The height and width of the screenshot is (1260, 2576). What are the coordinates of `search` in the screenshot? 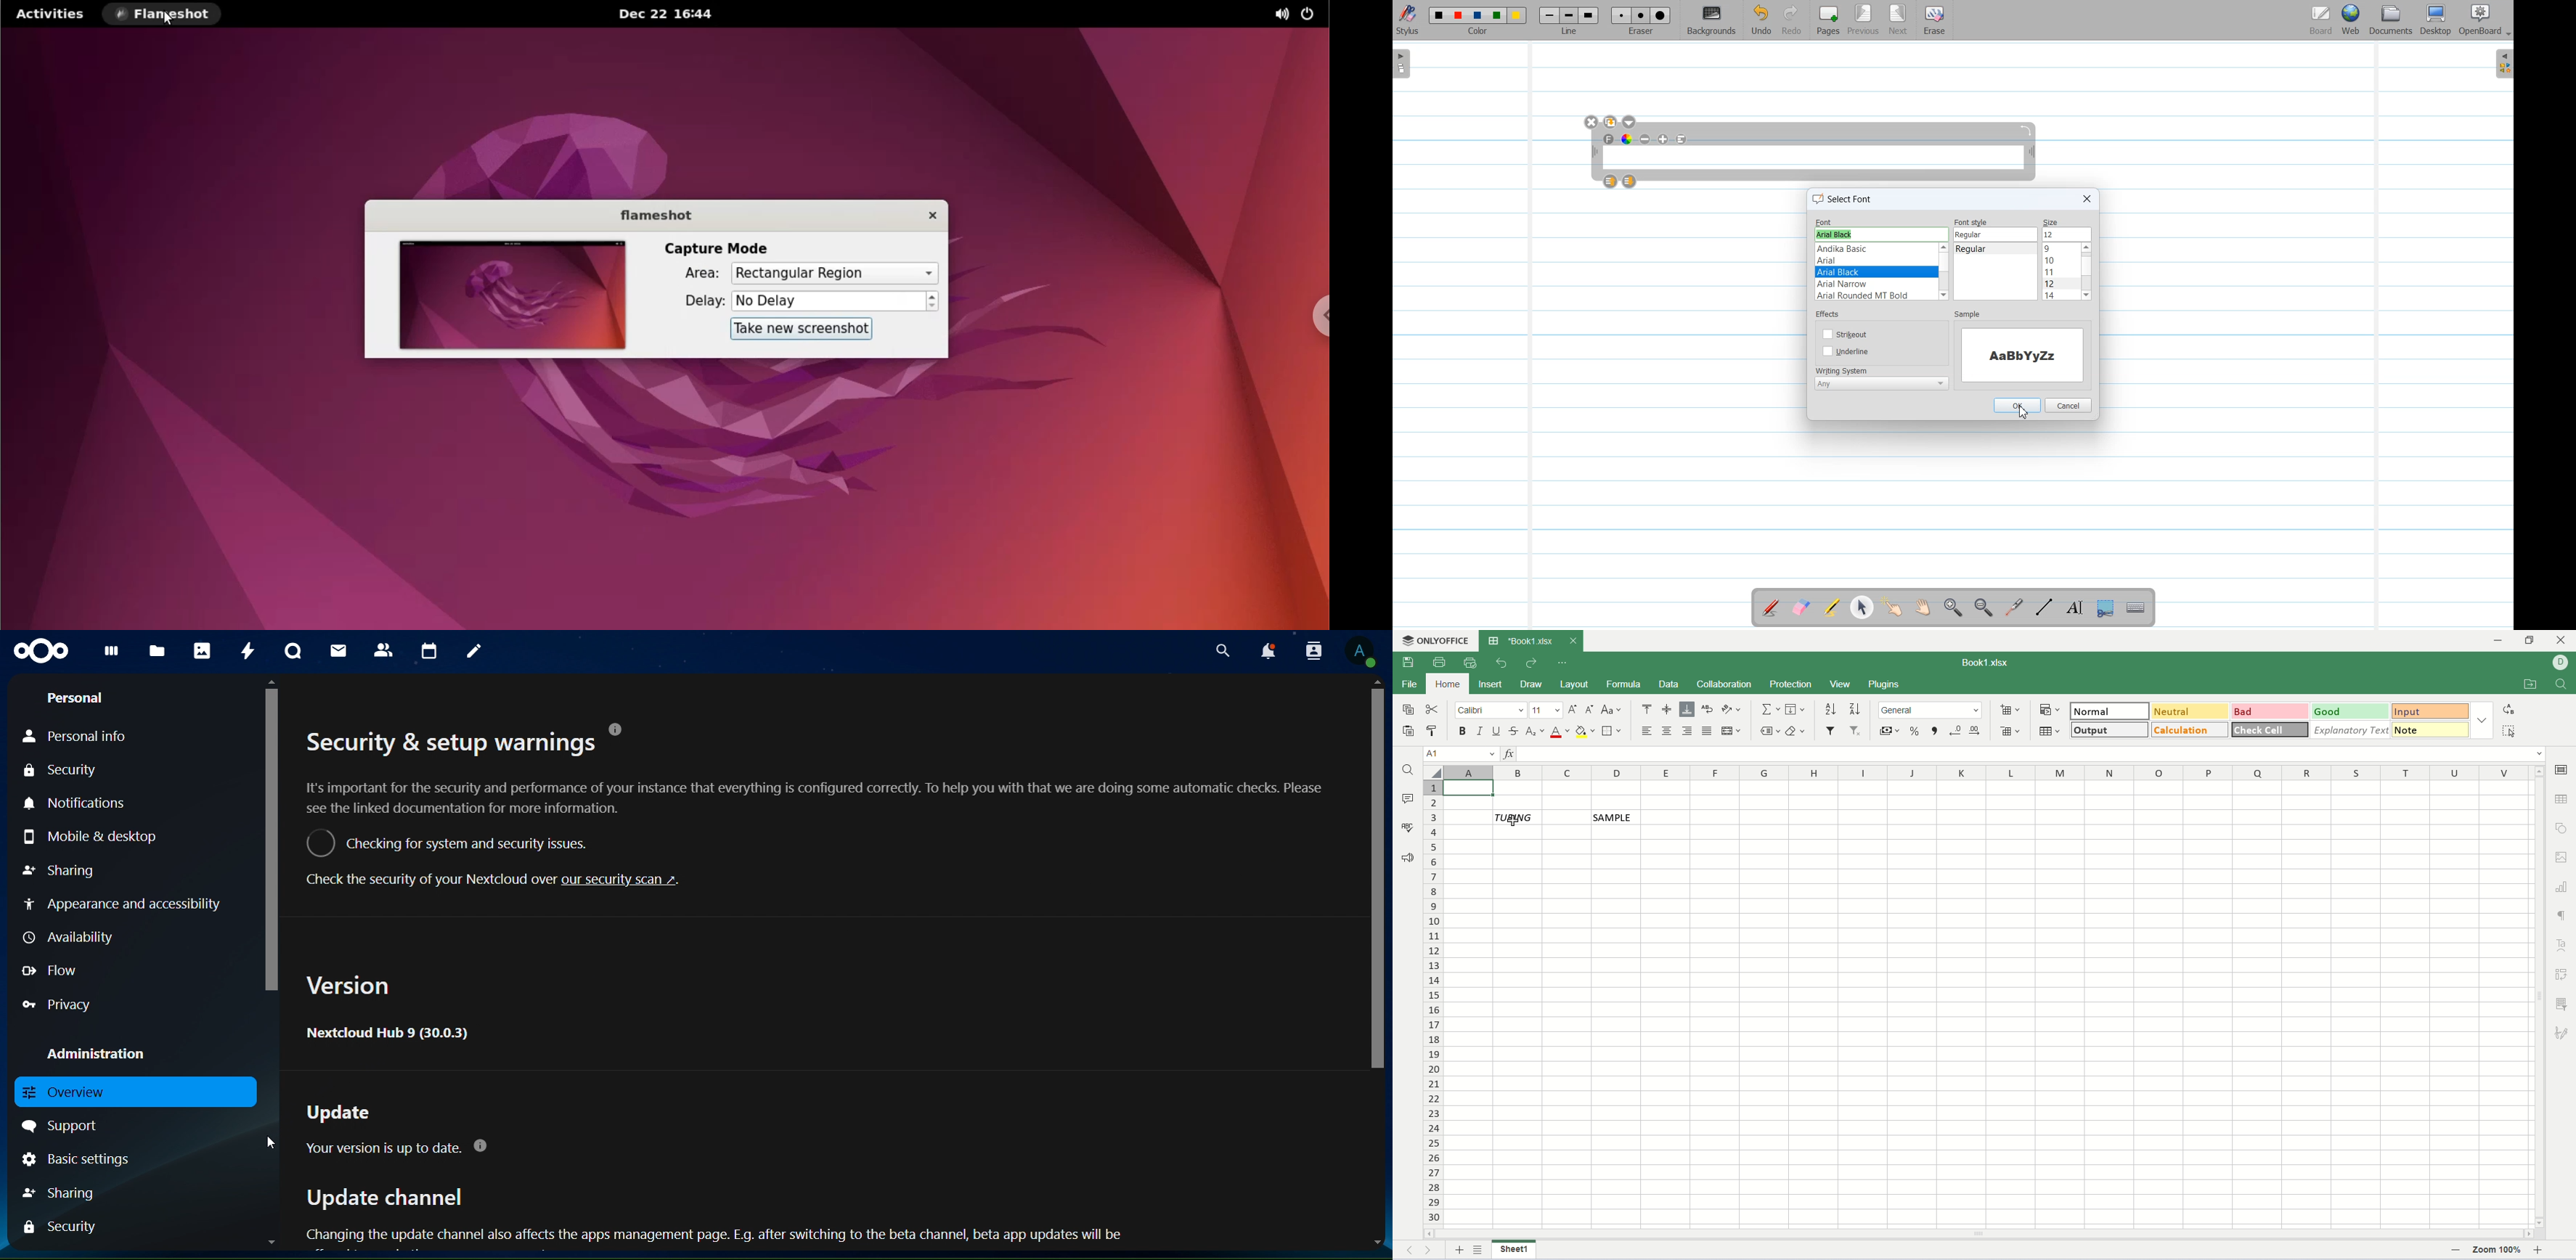 It's located at (1218, 650).